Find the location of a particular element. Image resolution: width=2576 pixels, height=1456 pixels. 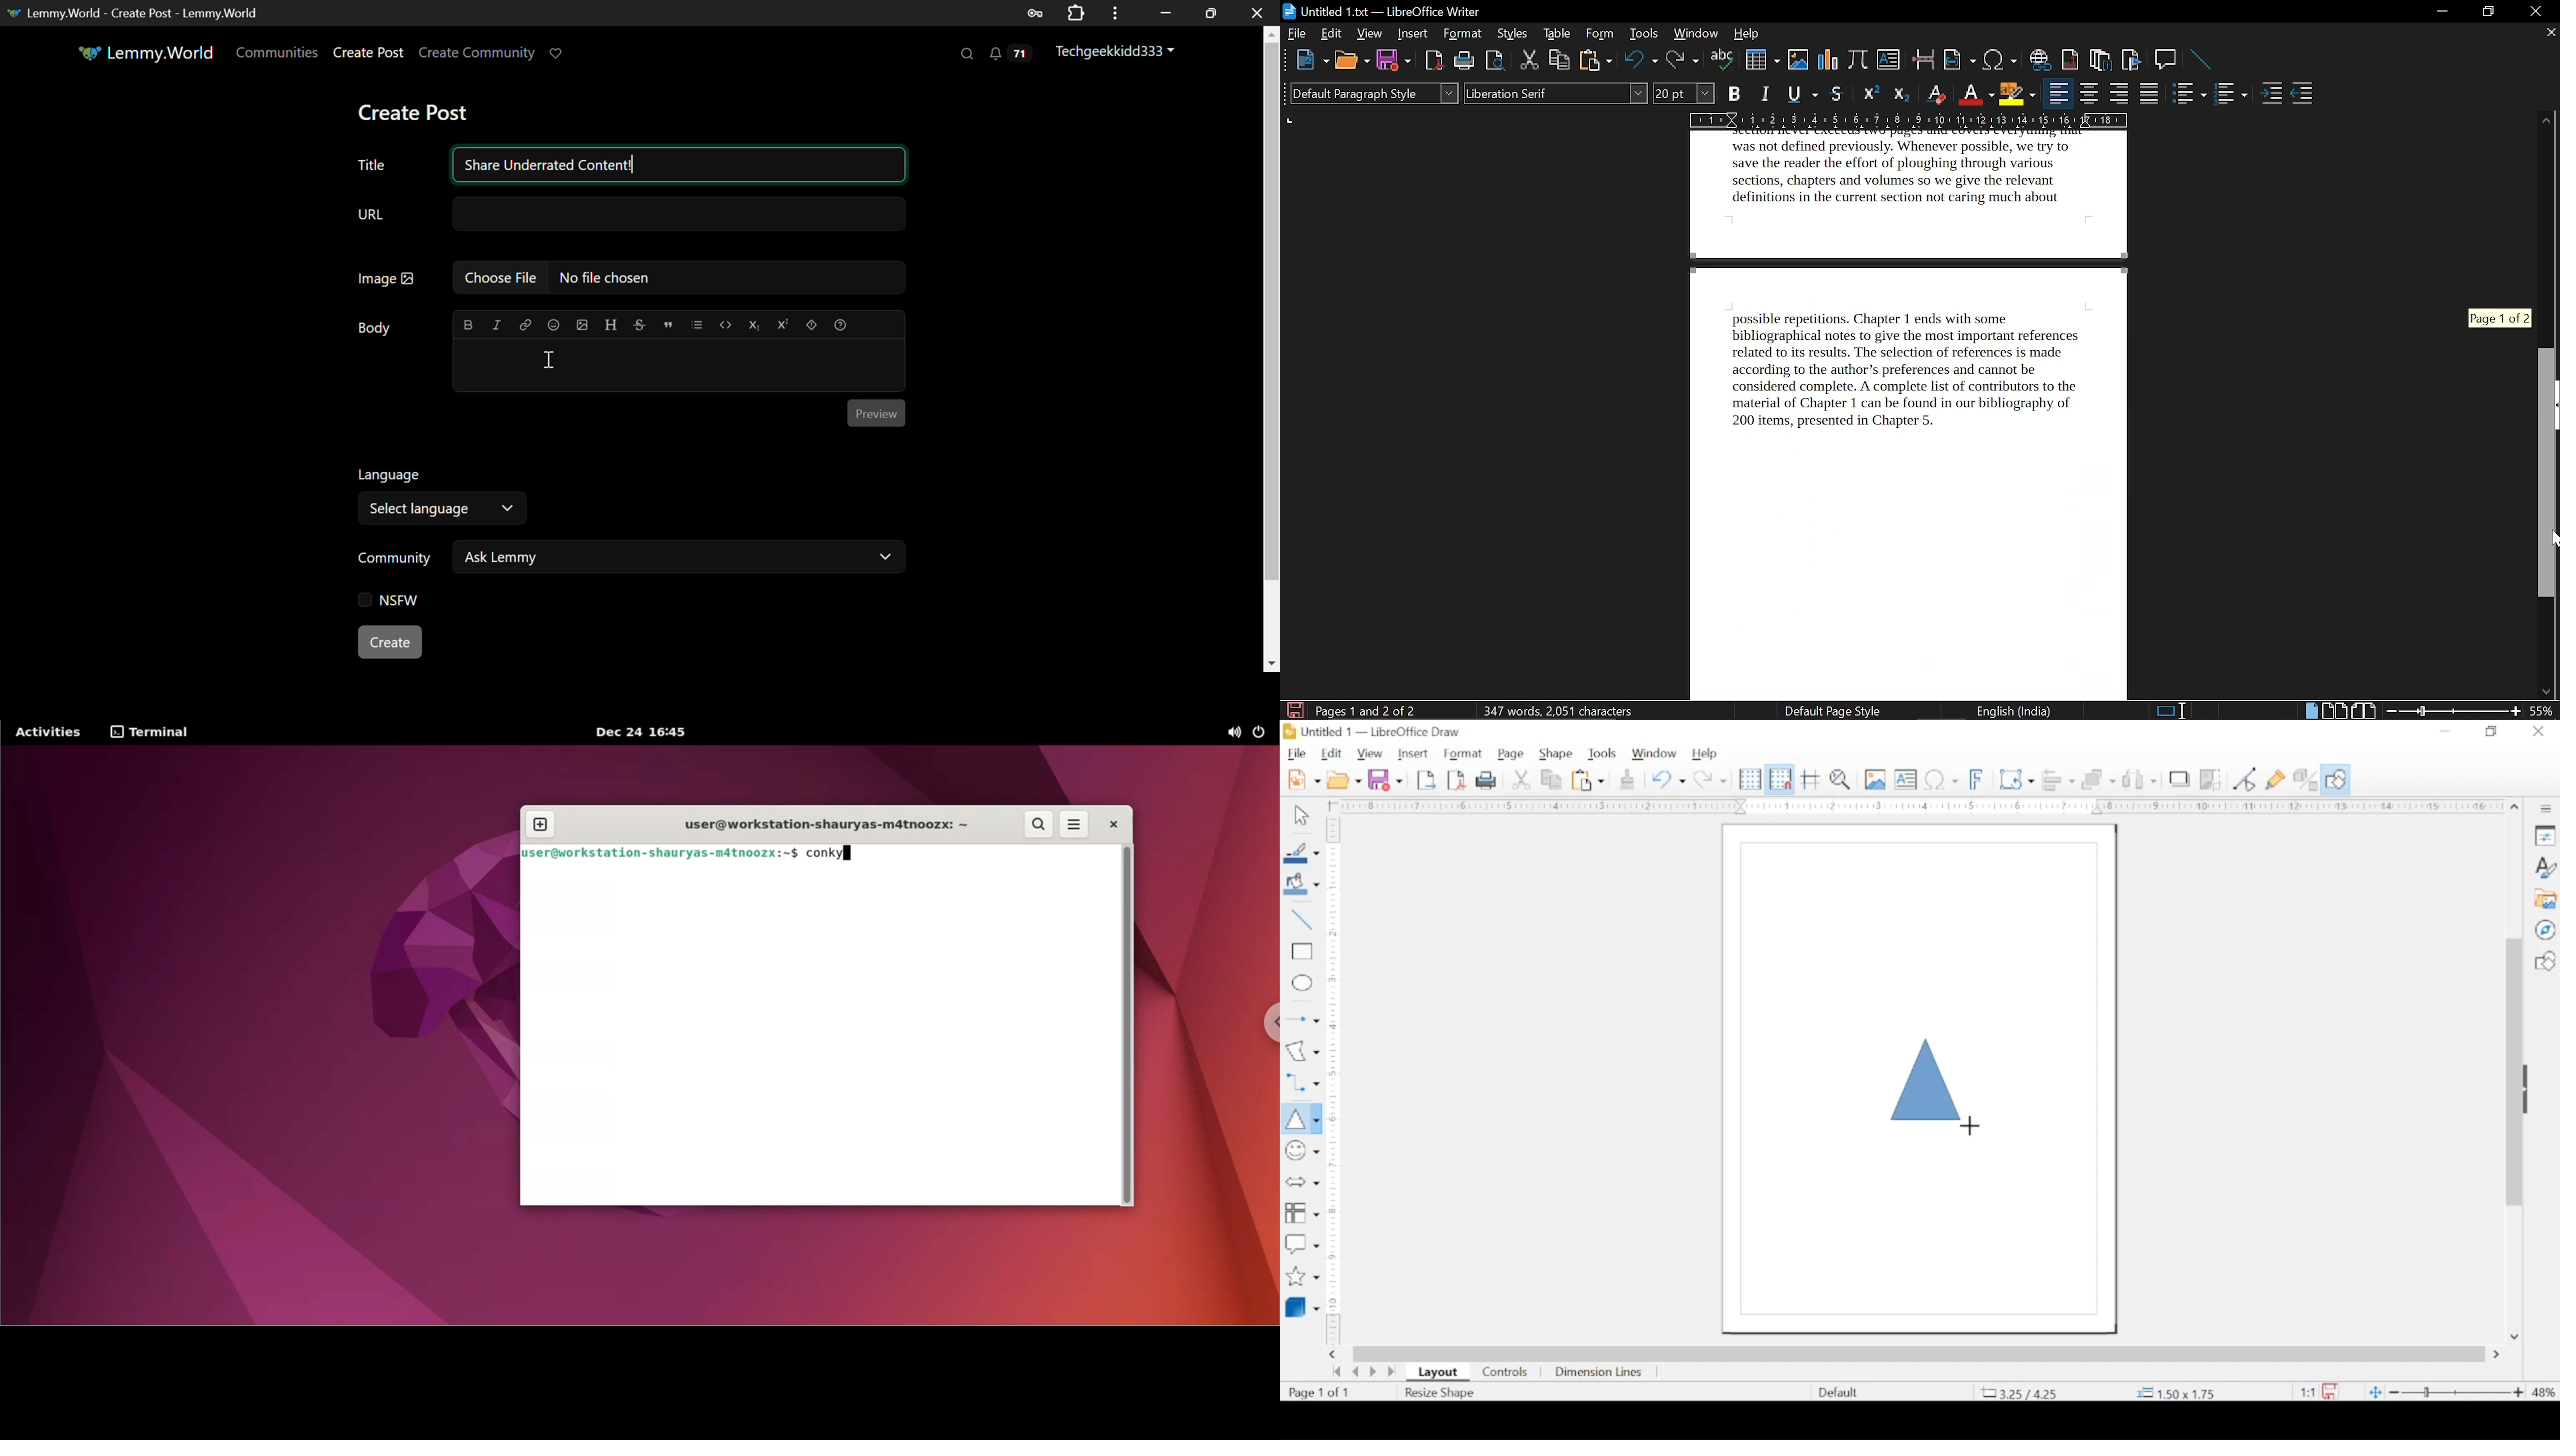

view is located at coordinates (1370, 33).